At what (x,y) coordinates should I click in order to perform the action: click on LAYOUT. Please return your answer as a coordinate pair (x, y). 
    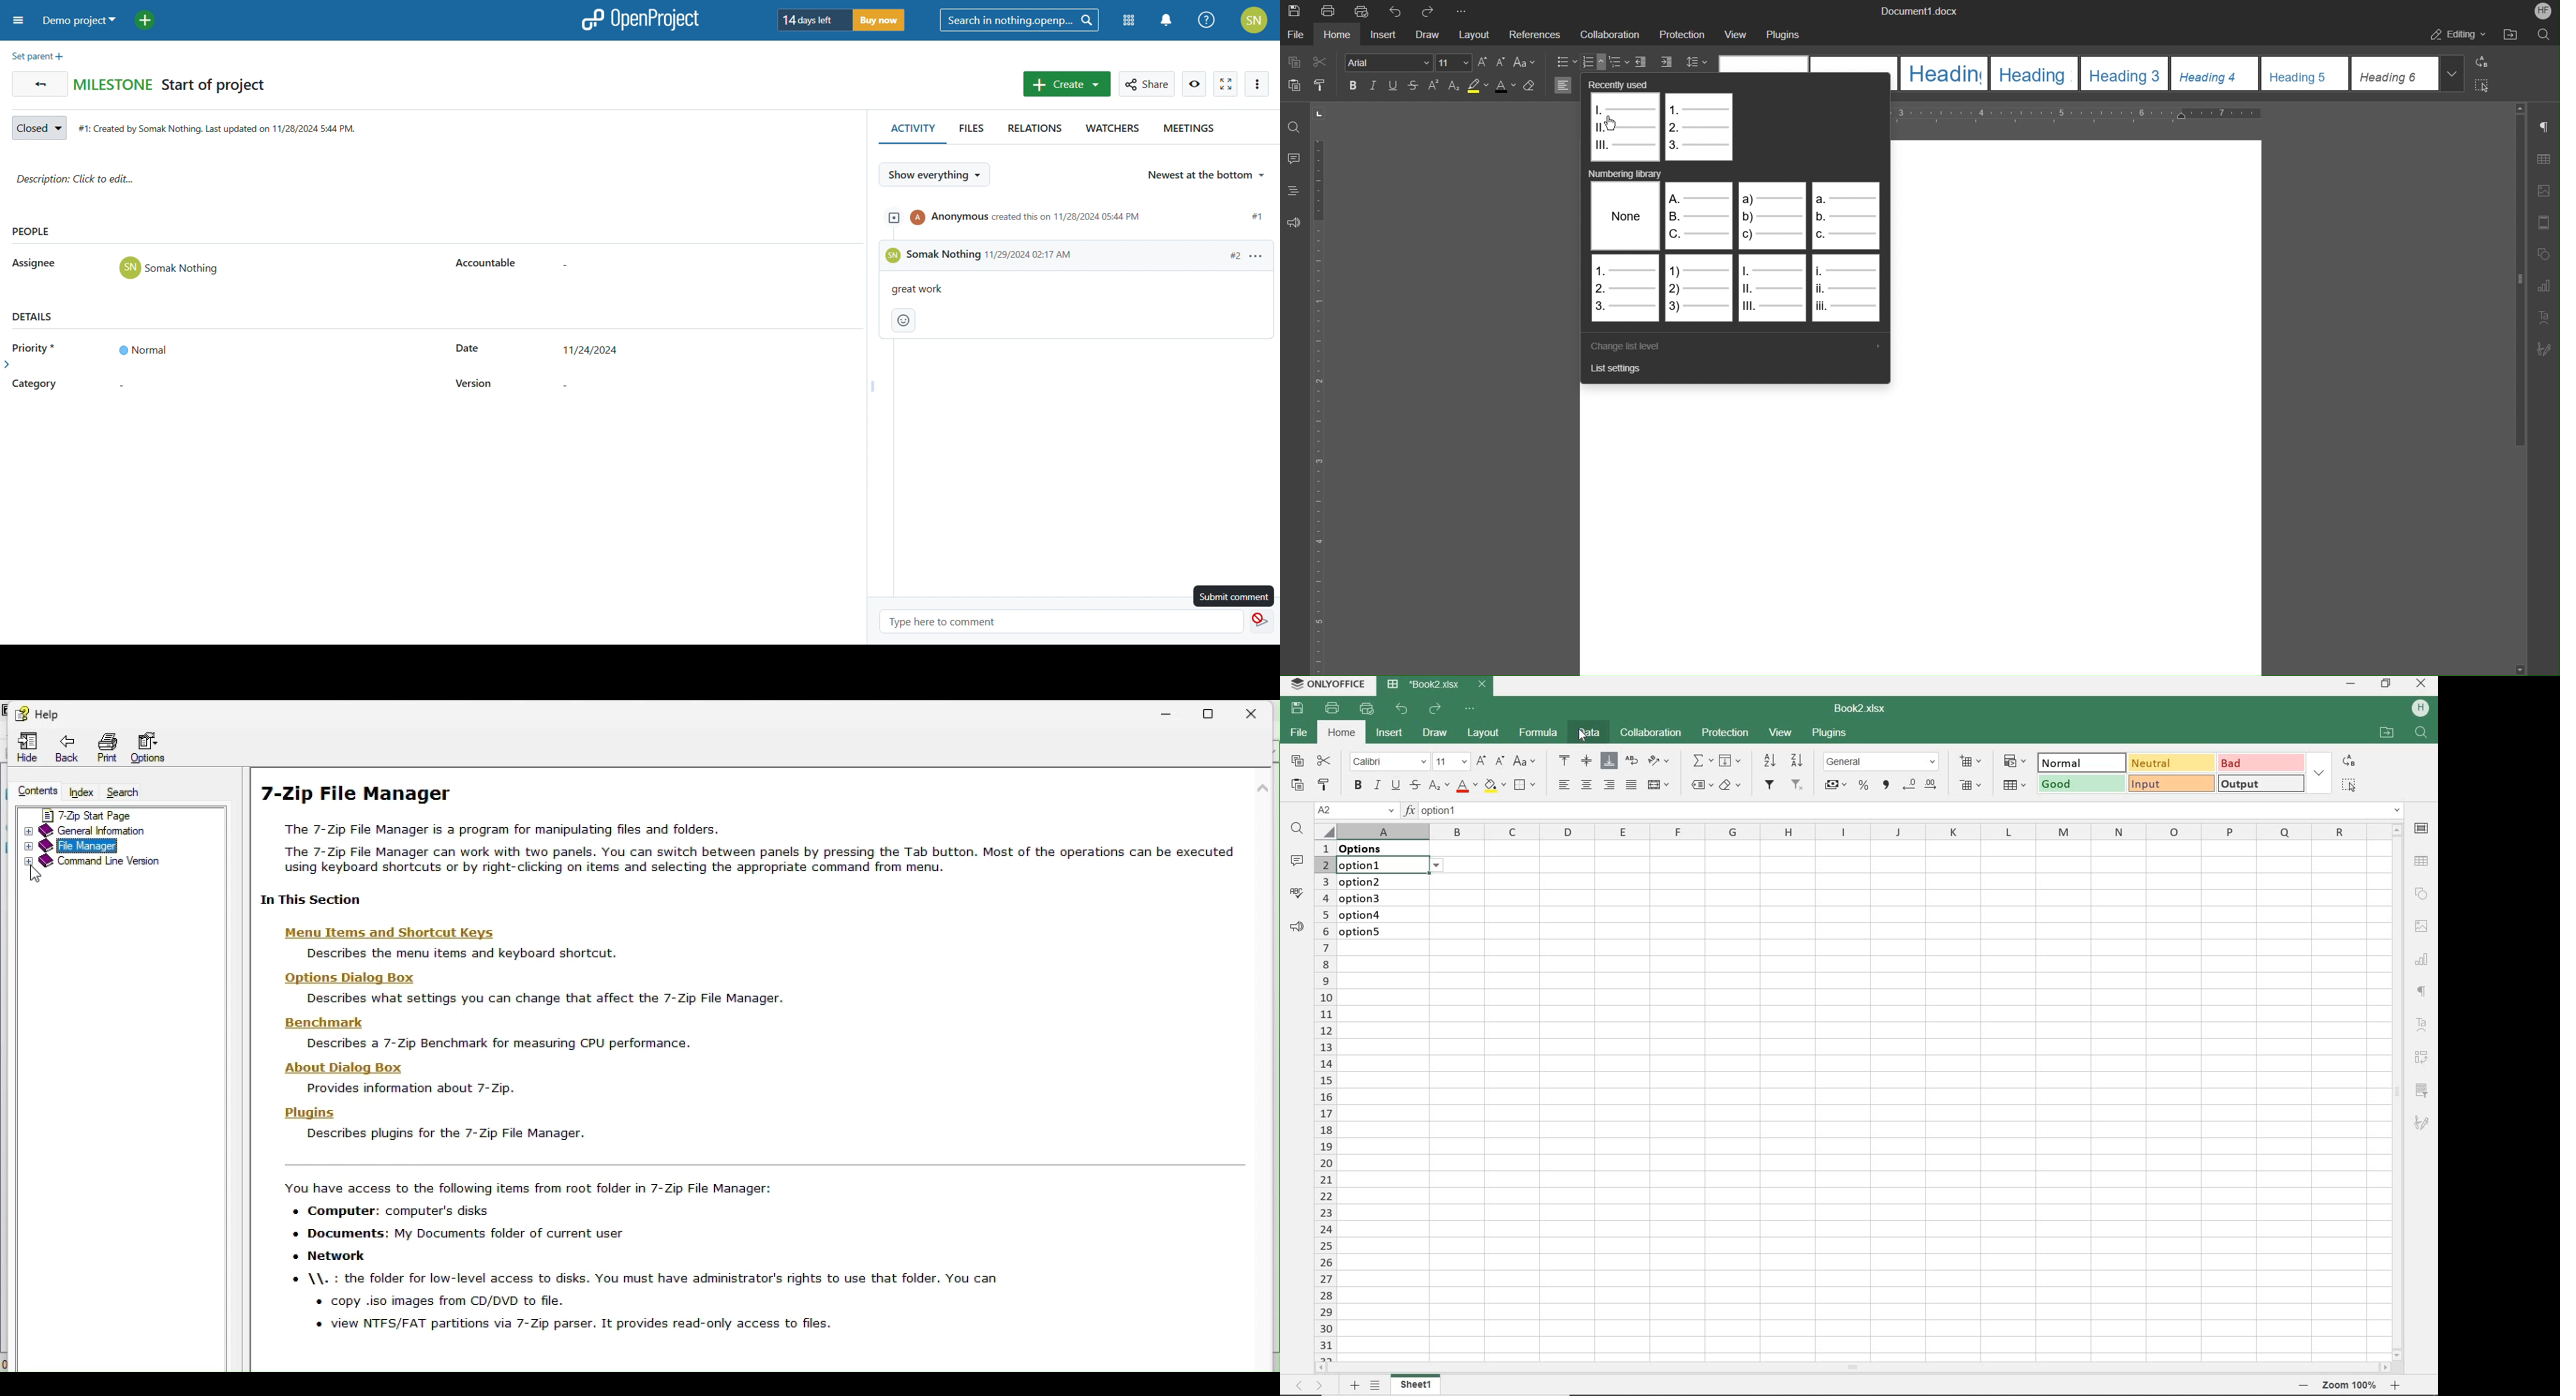
    Looking at the image, I should click on (1483, 733).